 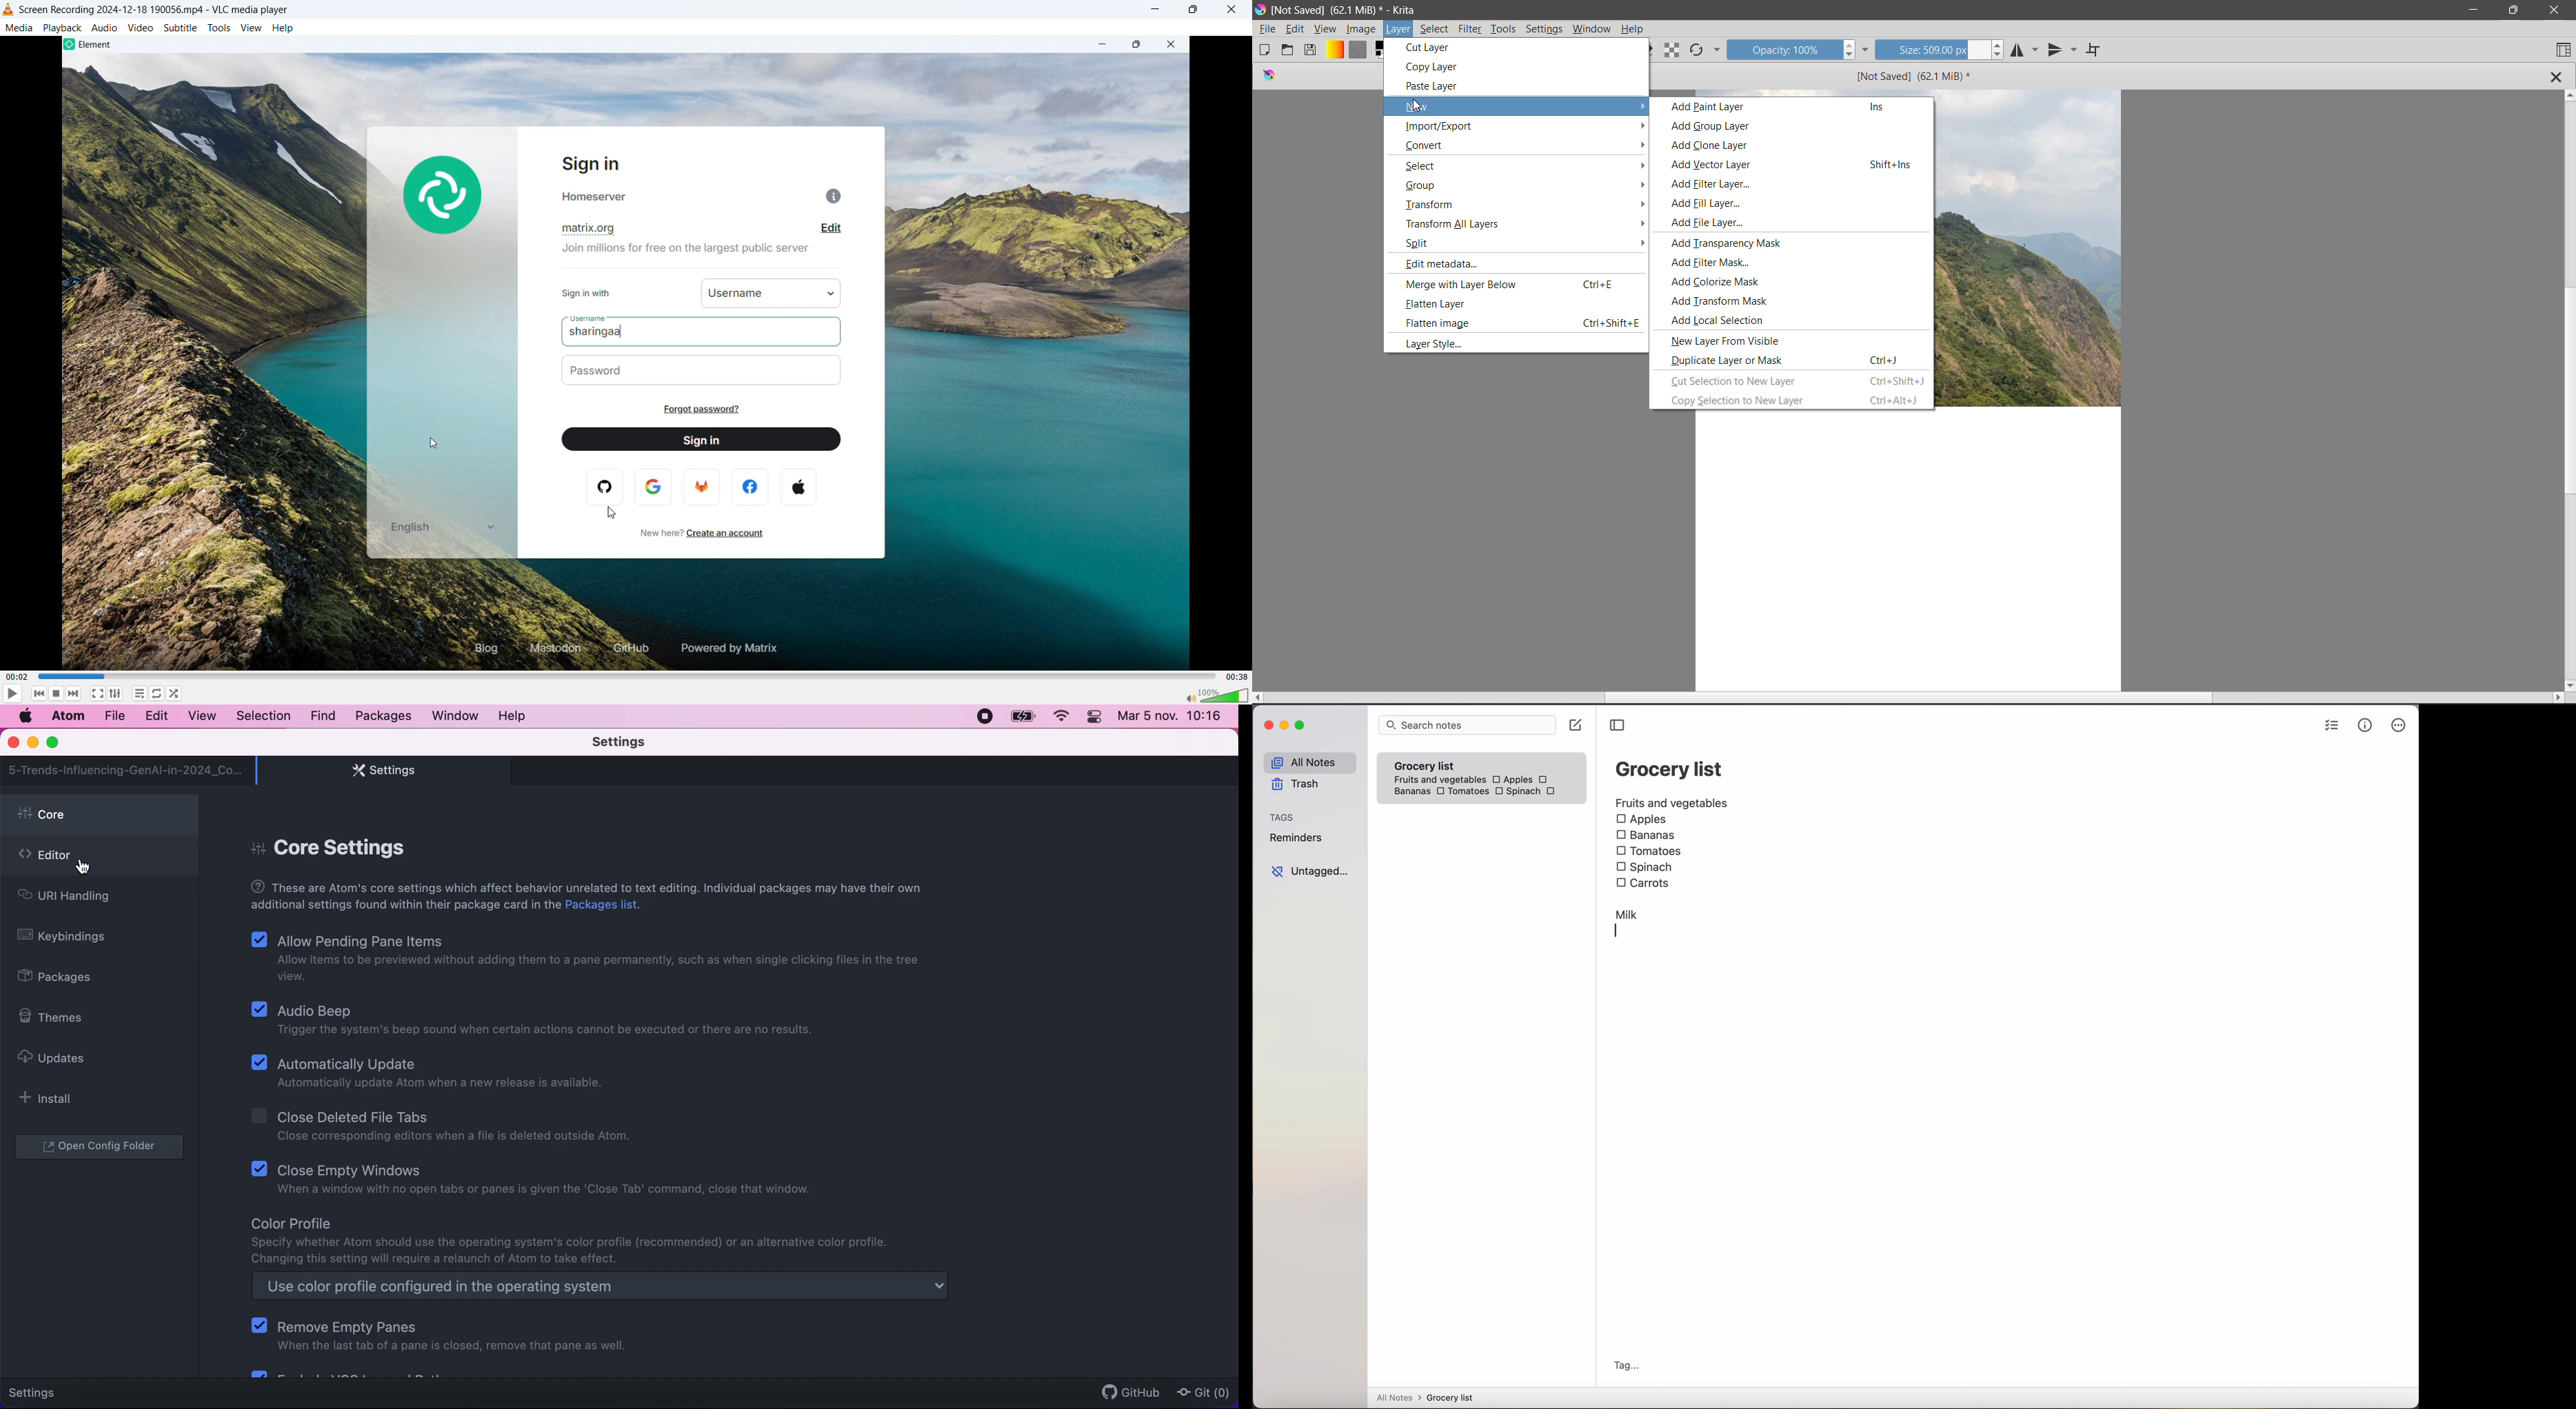 What do you see at coordinates (1619, 725) in the screenshot?
I see `toggle sidebar` at bounding box center [1619, 725].